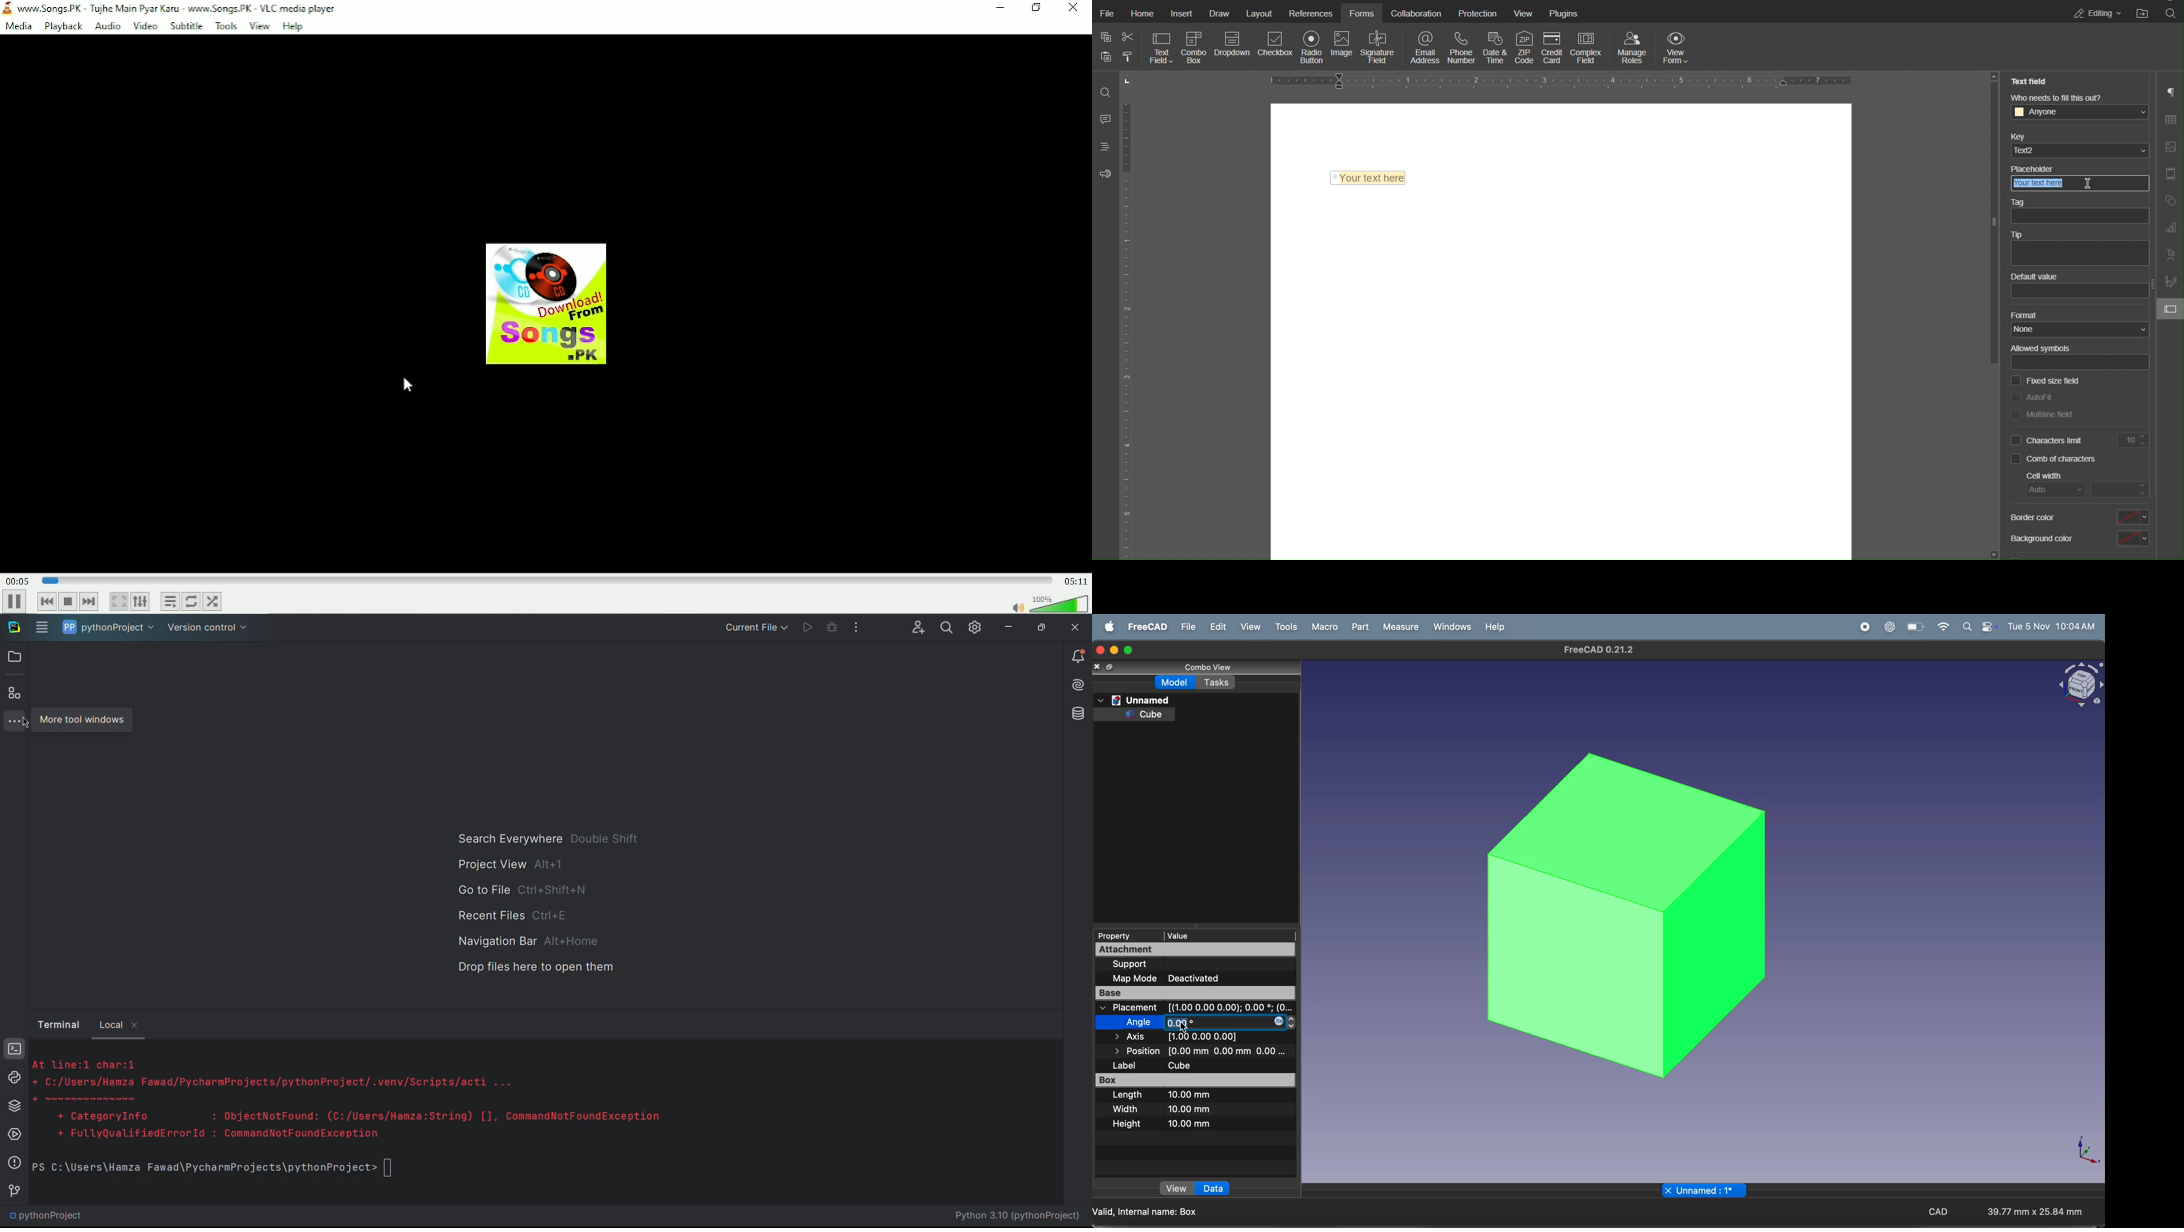 The image size is (2184, 1232). What do you see at coordinates (1496, 627) in the screenshot?
I see `help` at bounding box center [1496, 627].